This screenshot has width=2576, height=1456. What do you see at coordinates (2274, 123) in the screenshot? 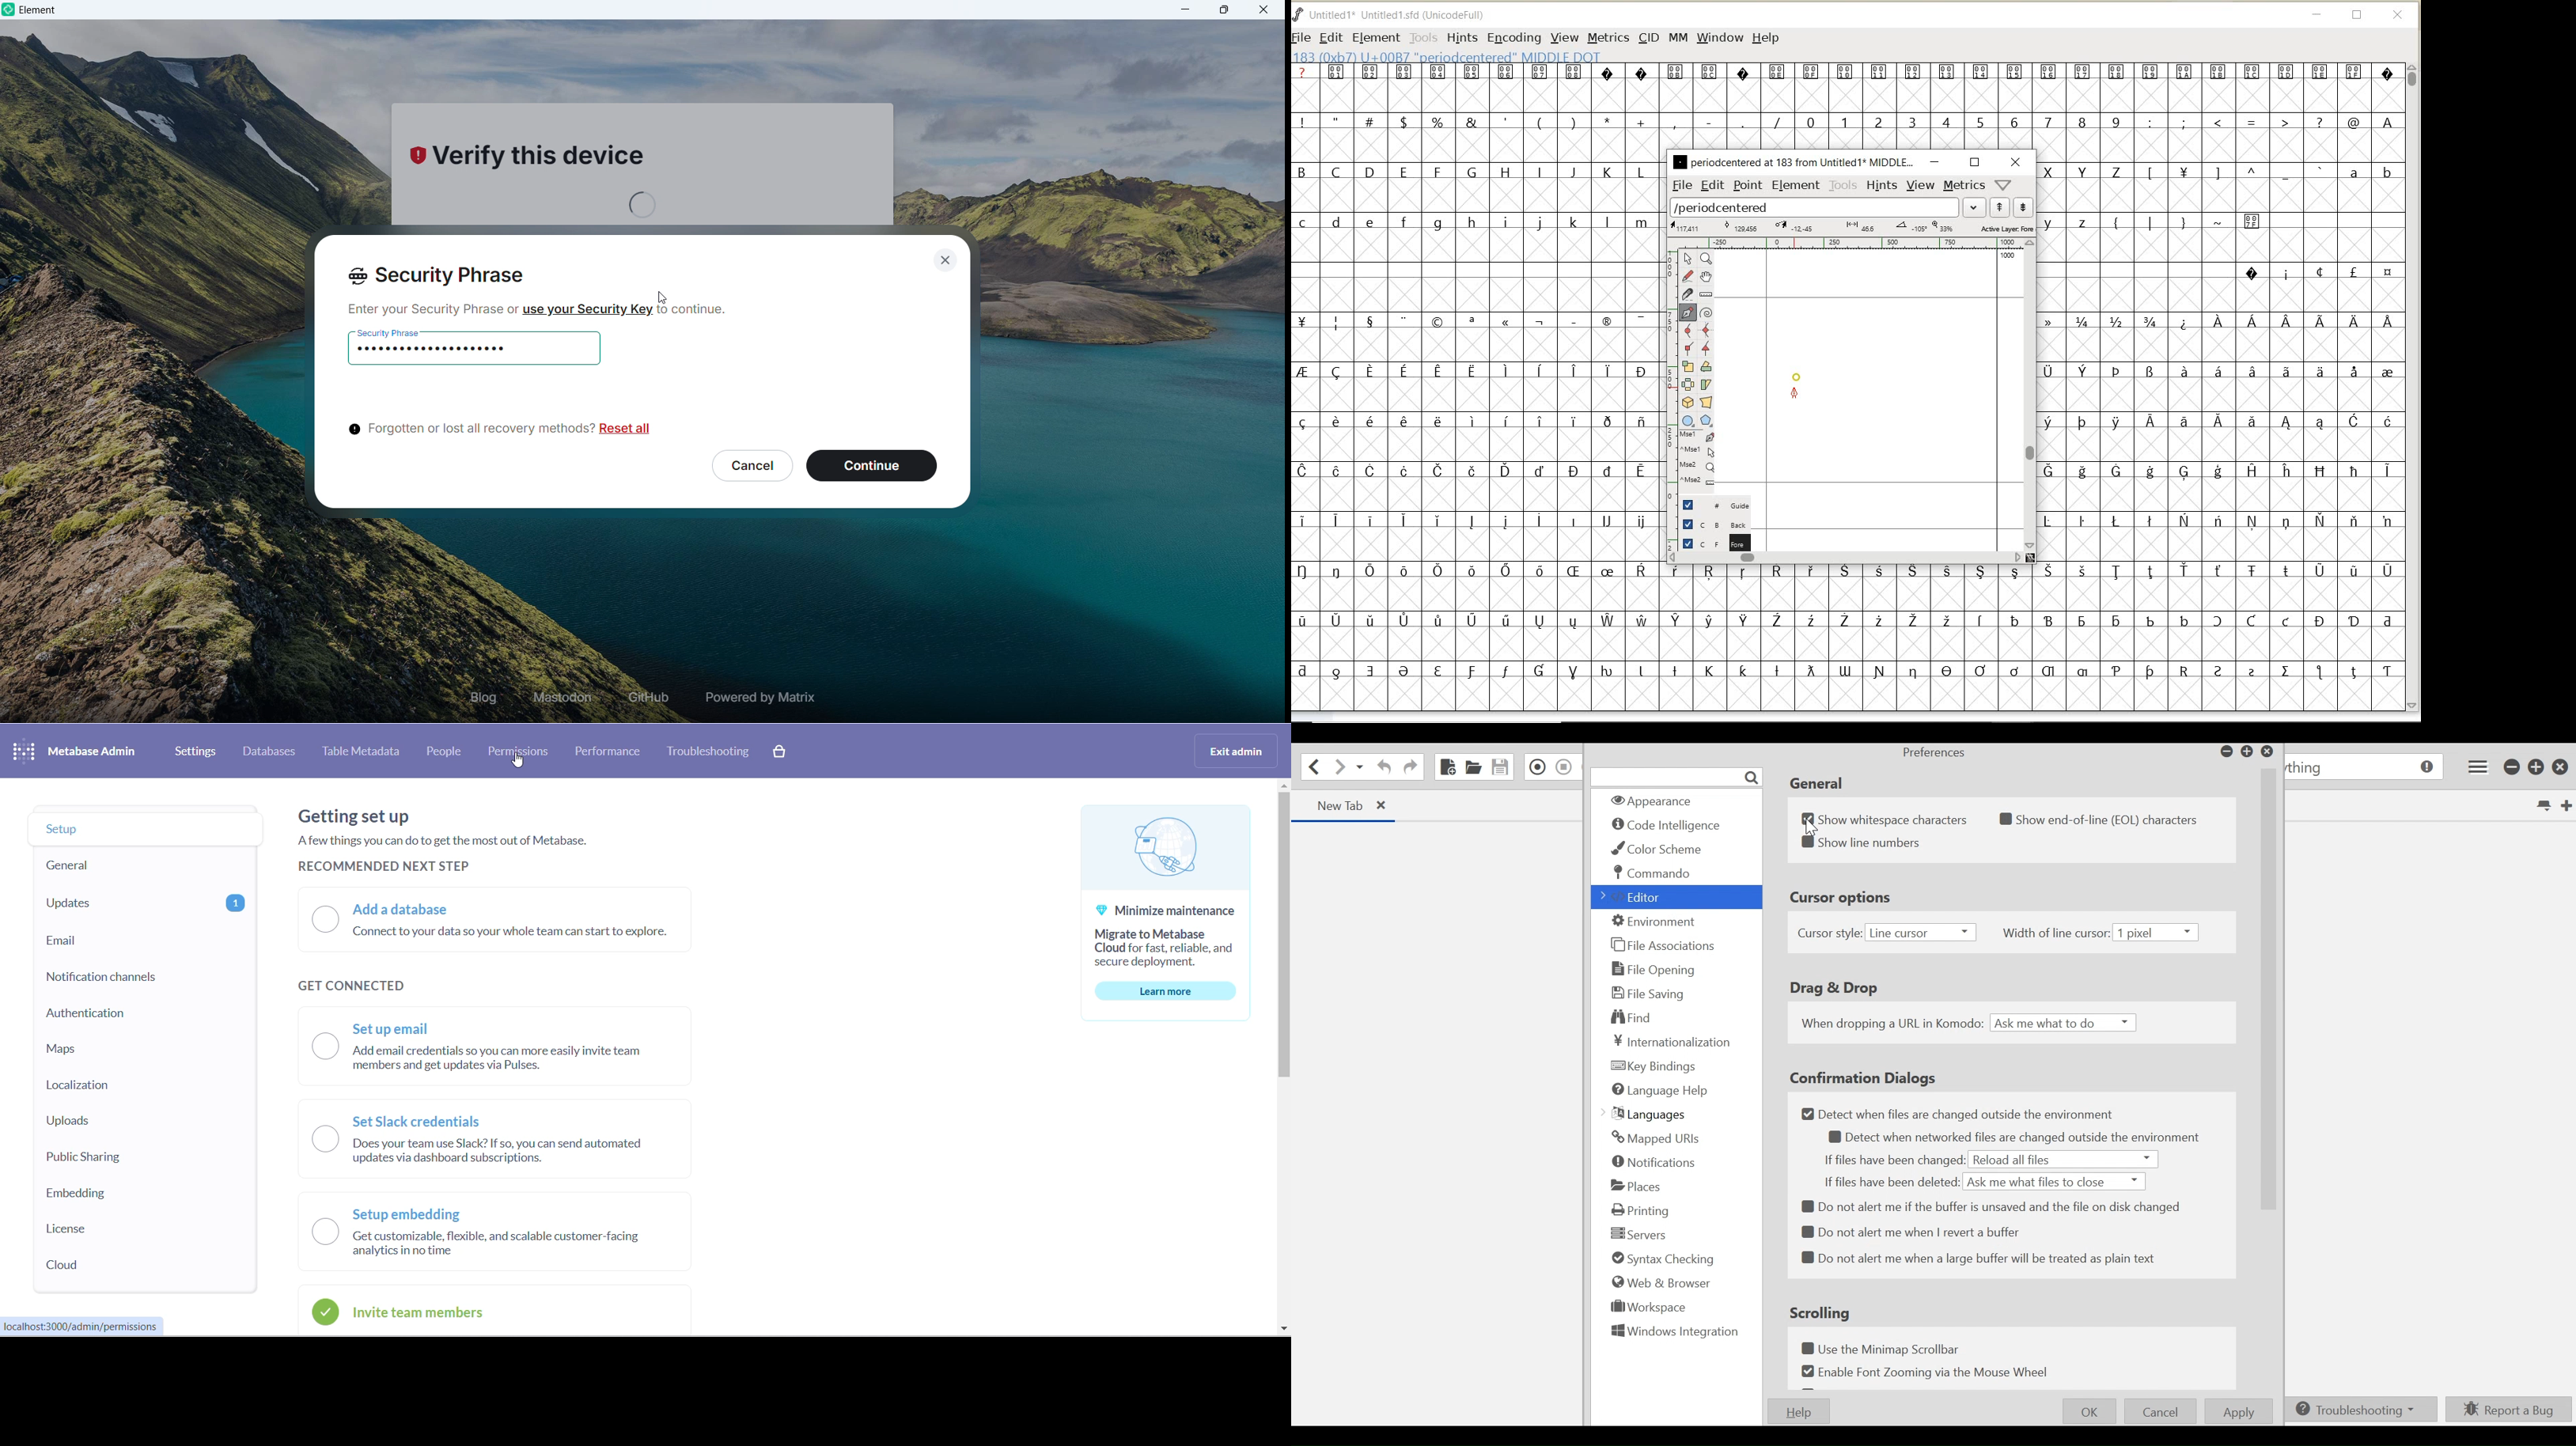
I see `special characters` at bounding box center [2274, 123].